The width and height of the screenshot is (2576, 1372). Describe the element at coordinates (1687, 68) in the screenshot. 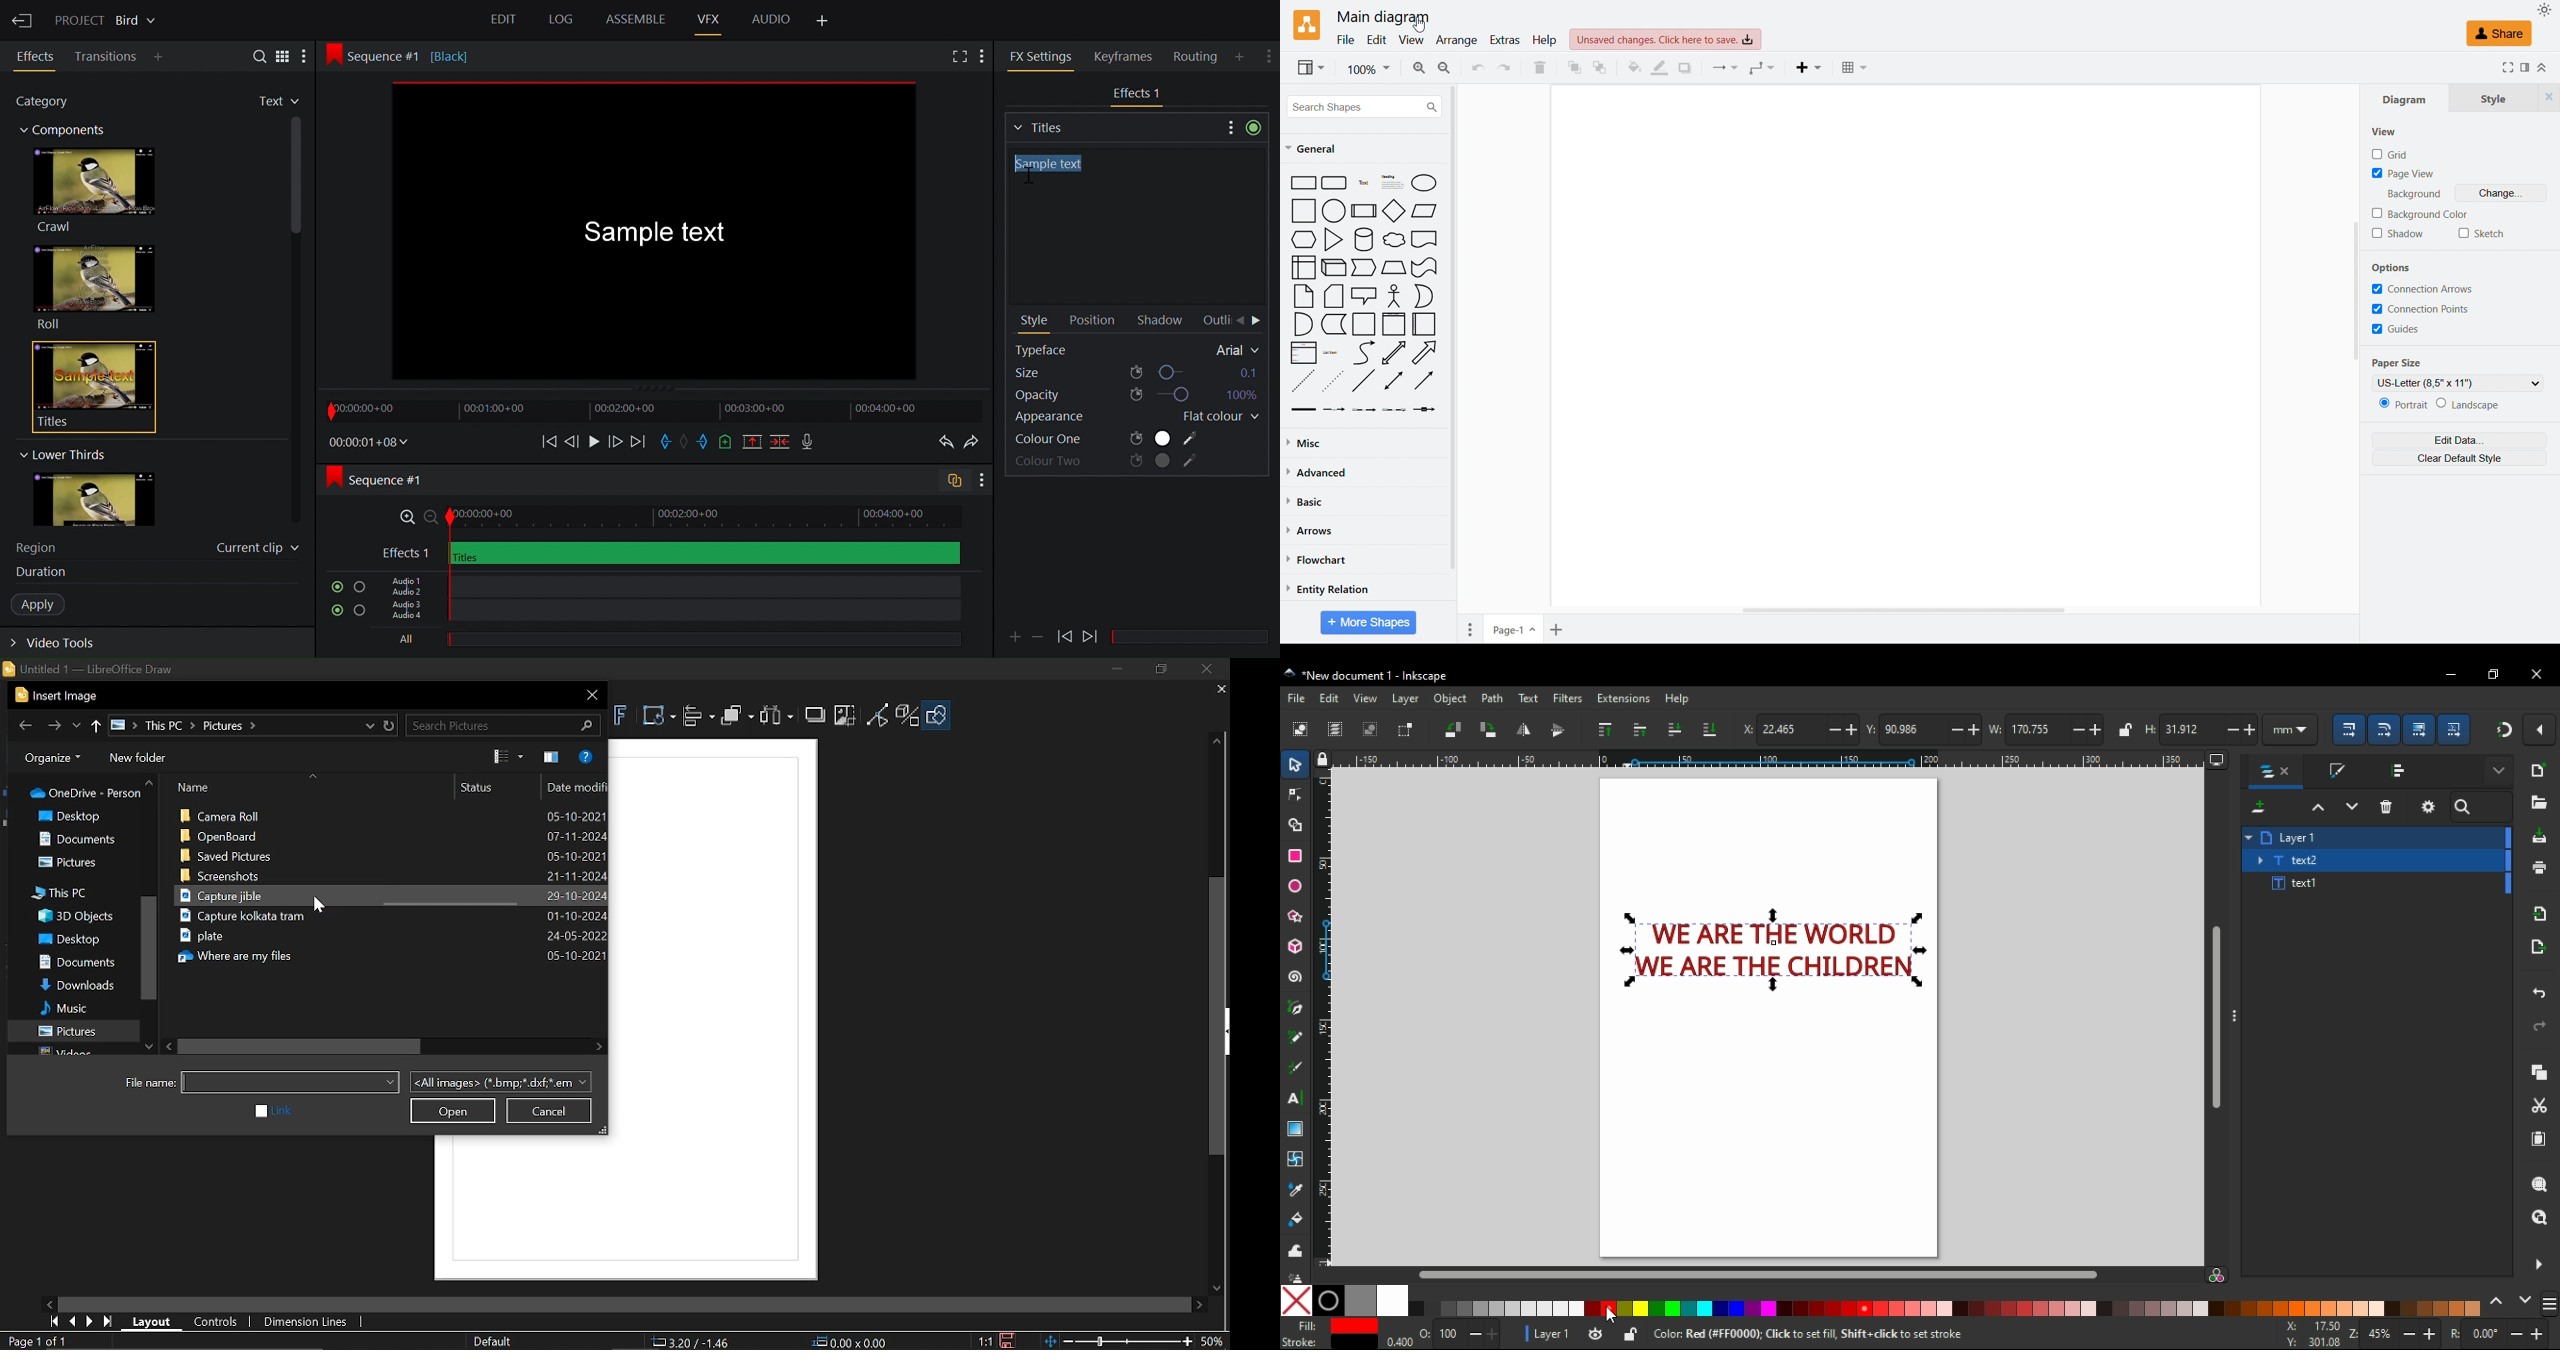

I see `Shadow ` at that location.